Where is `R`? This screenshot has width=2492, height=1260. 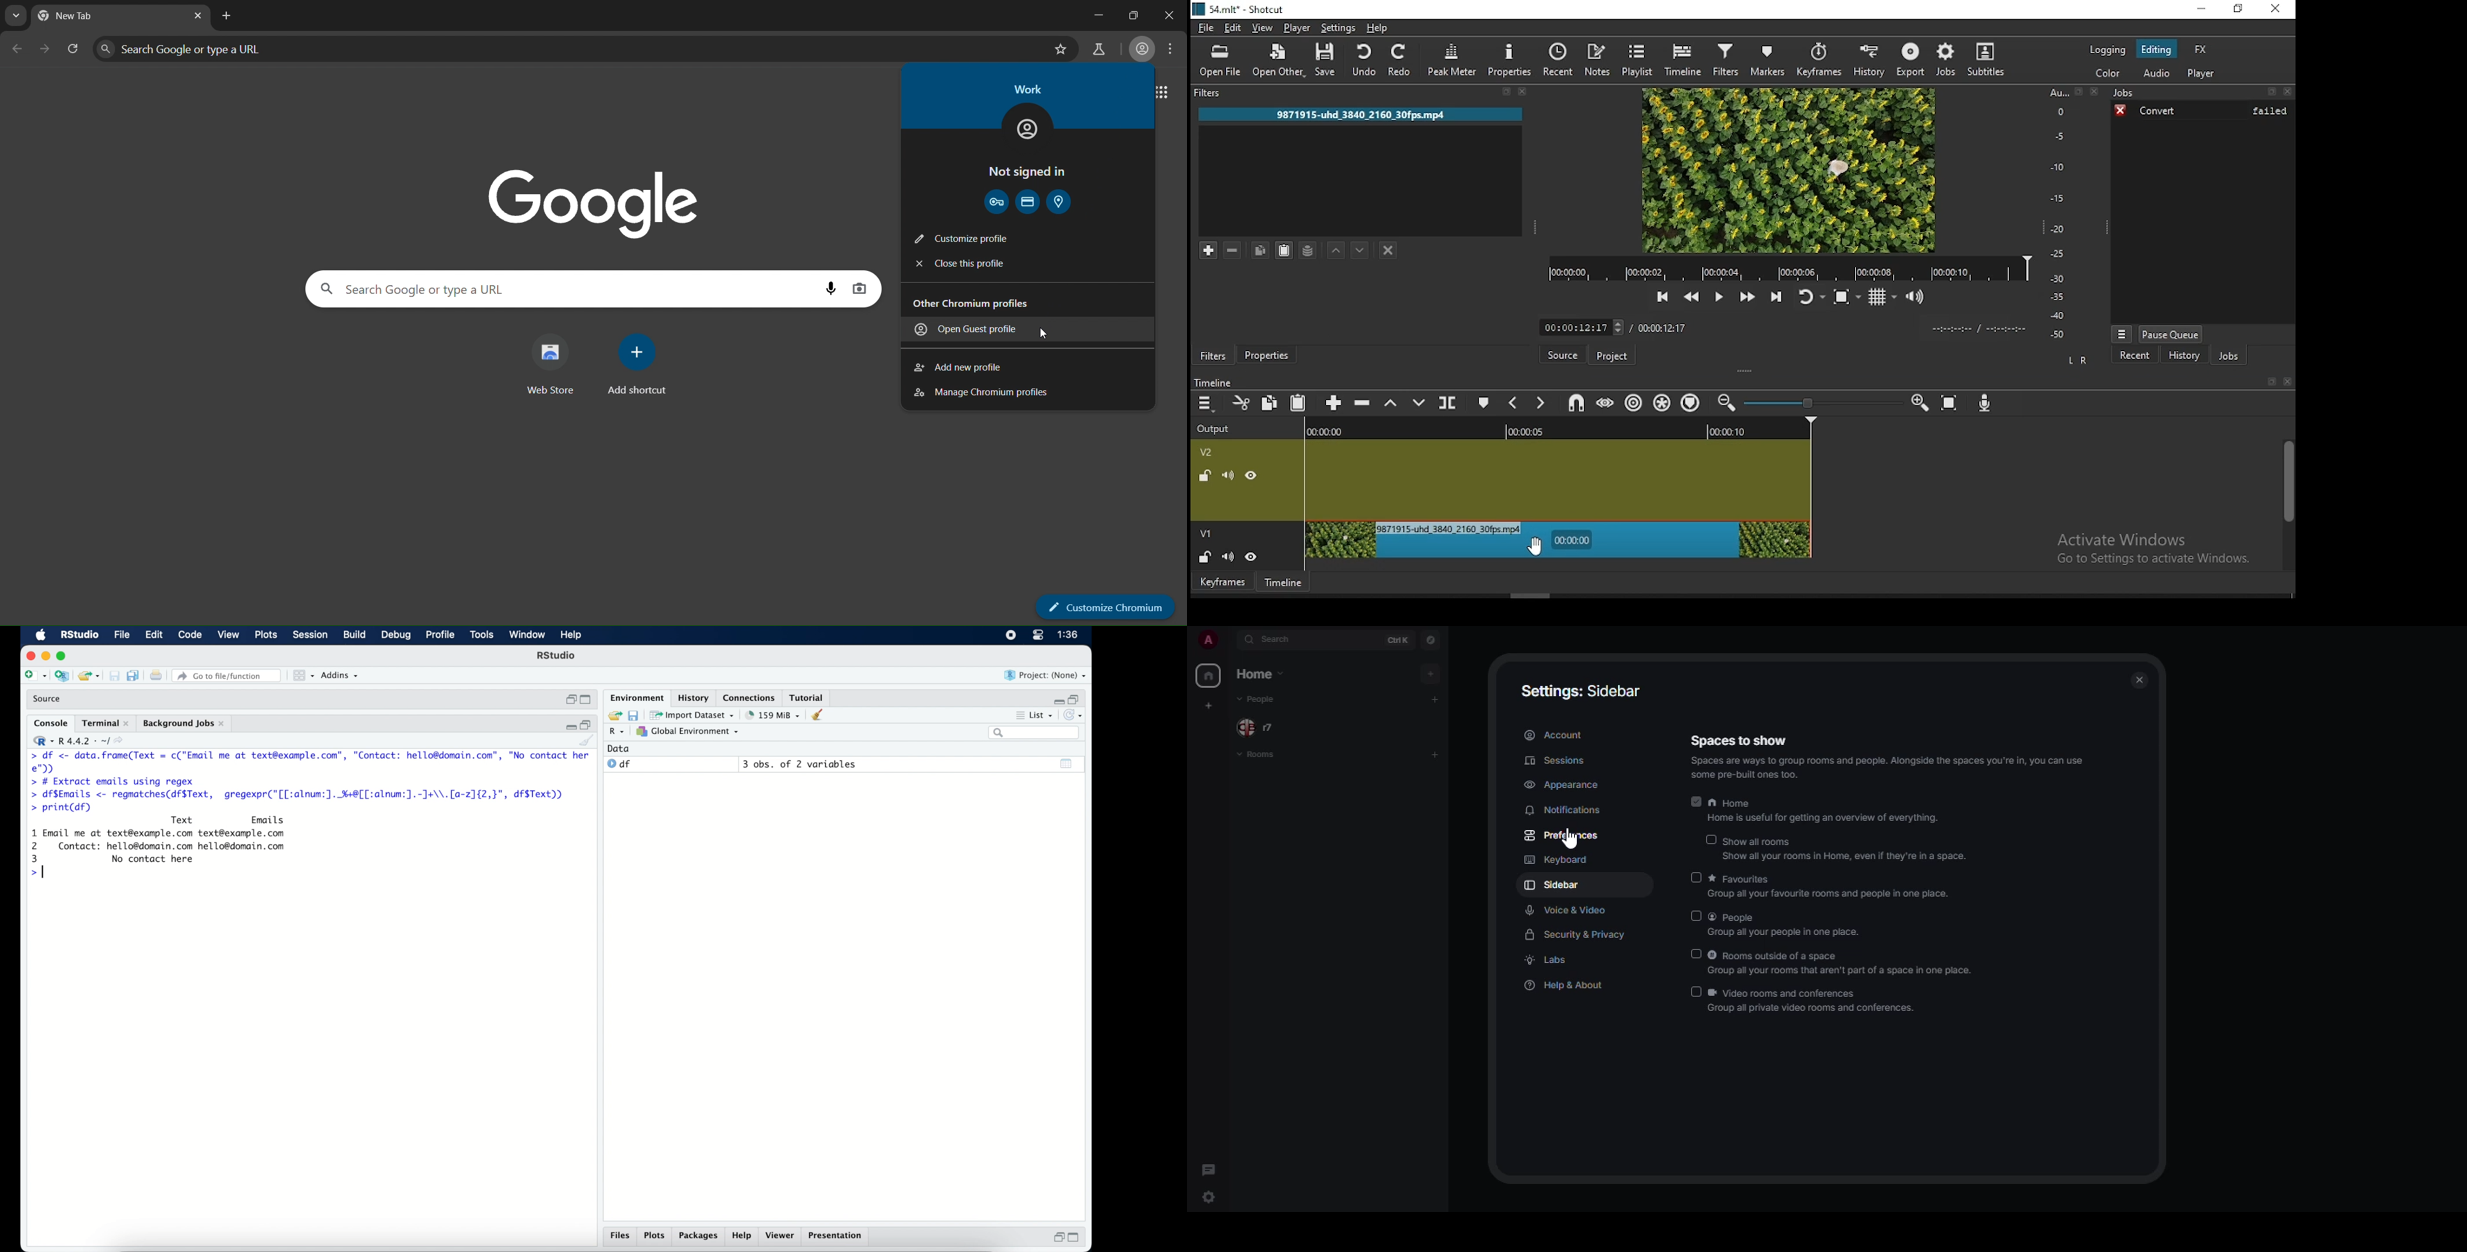
R is located at coordinates (616, 732).